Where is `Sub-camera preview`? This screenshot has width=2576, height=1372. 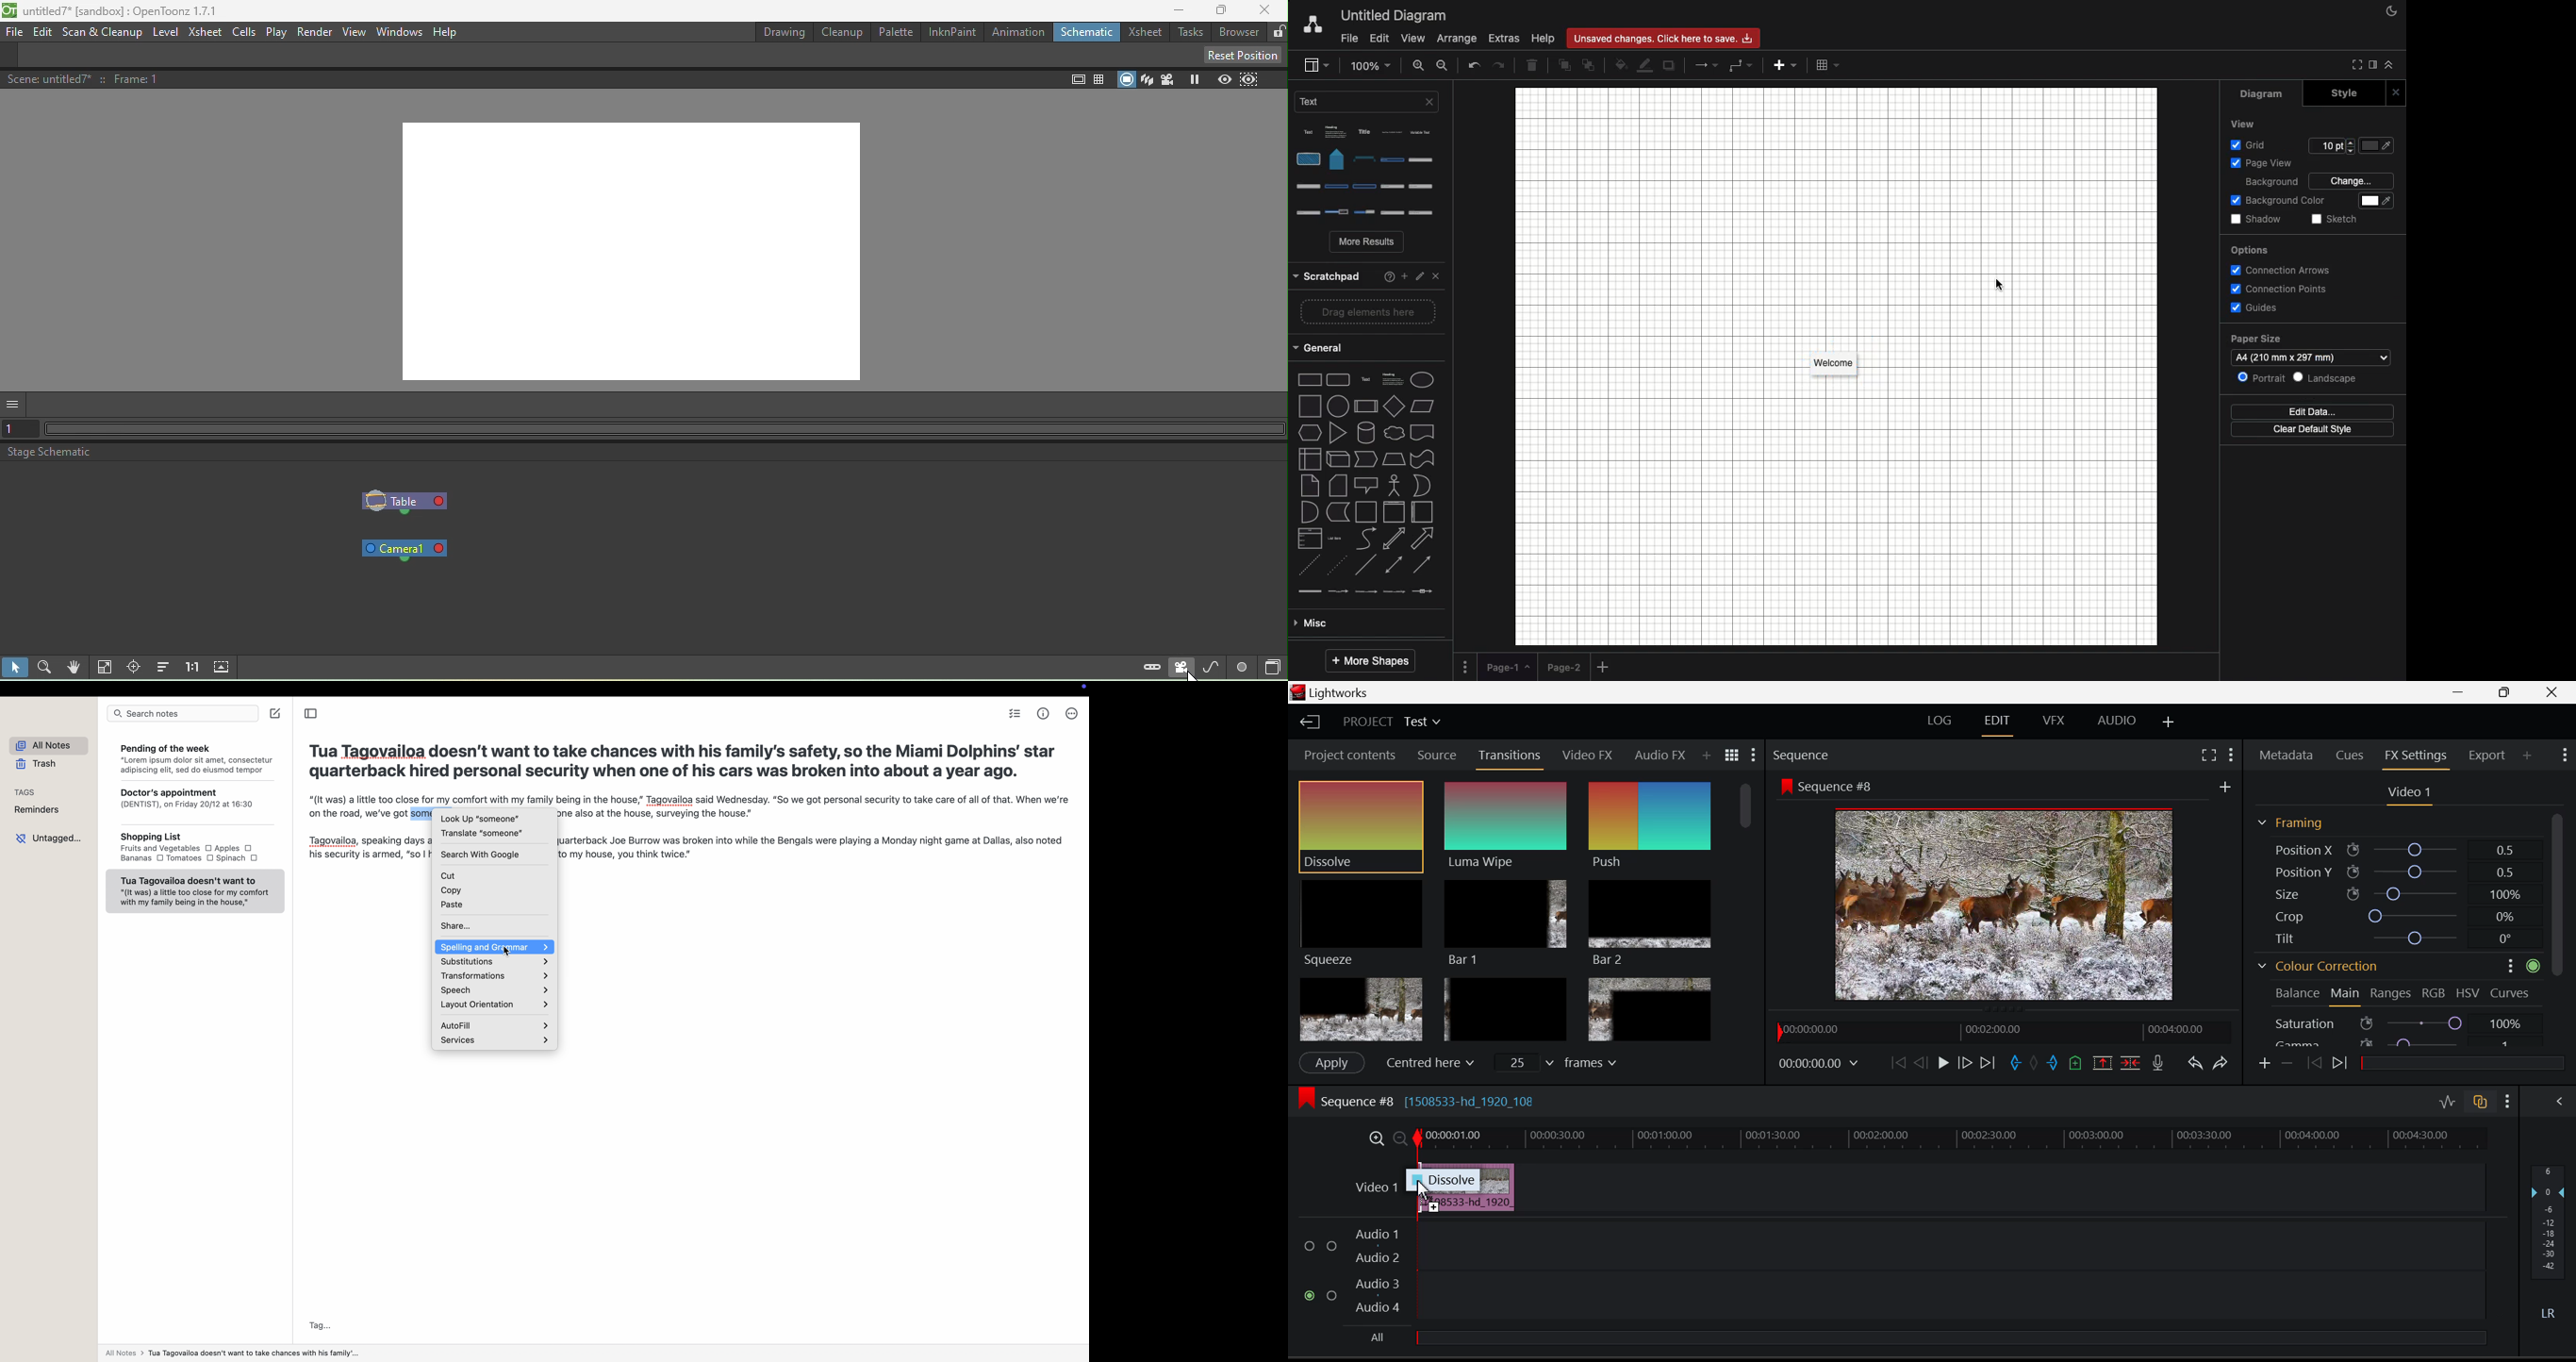
Sub-camera preview is located at coordinates (1248, 79).